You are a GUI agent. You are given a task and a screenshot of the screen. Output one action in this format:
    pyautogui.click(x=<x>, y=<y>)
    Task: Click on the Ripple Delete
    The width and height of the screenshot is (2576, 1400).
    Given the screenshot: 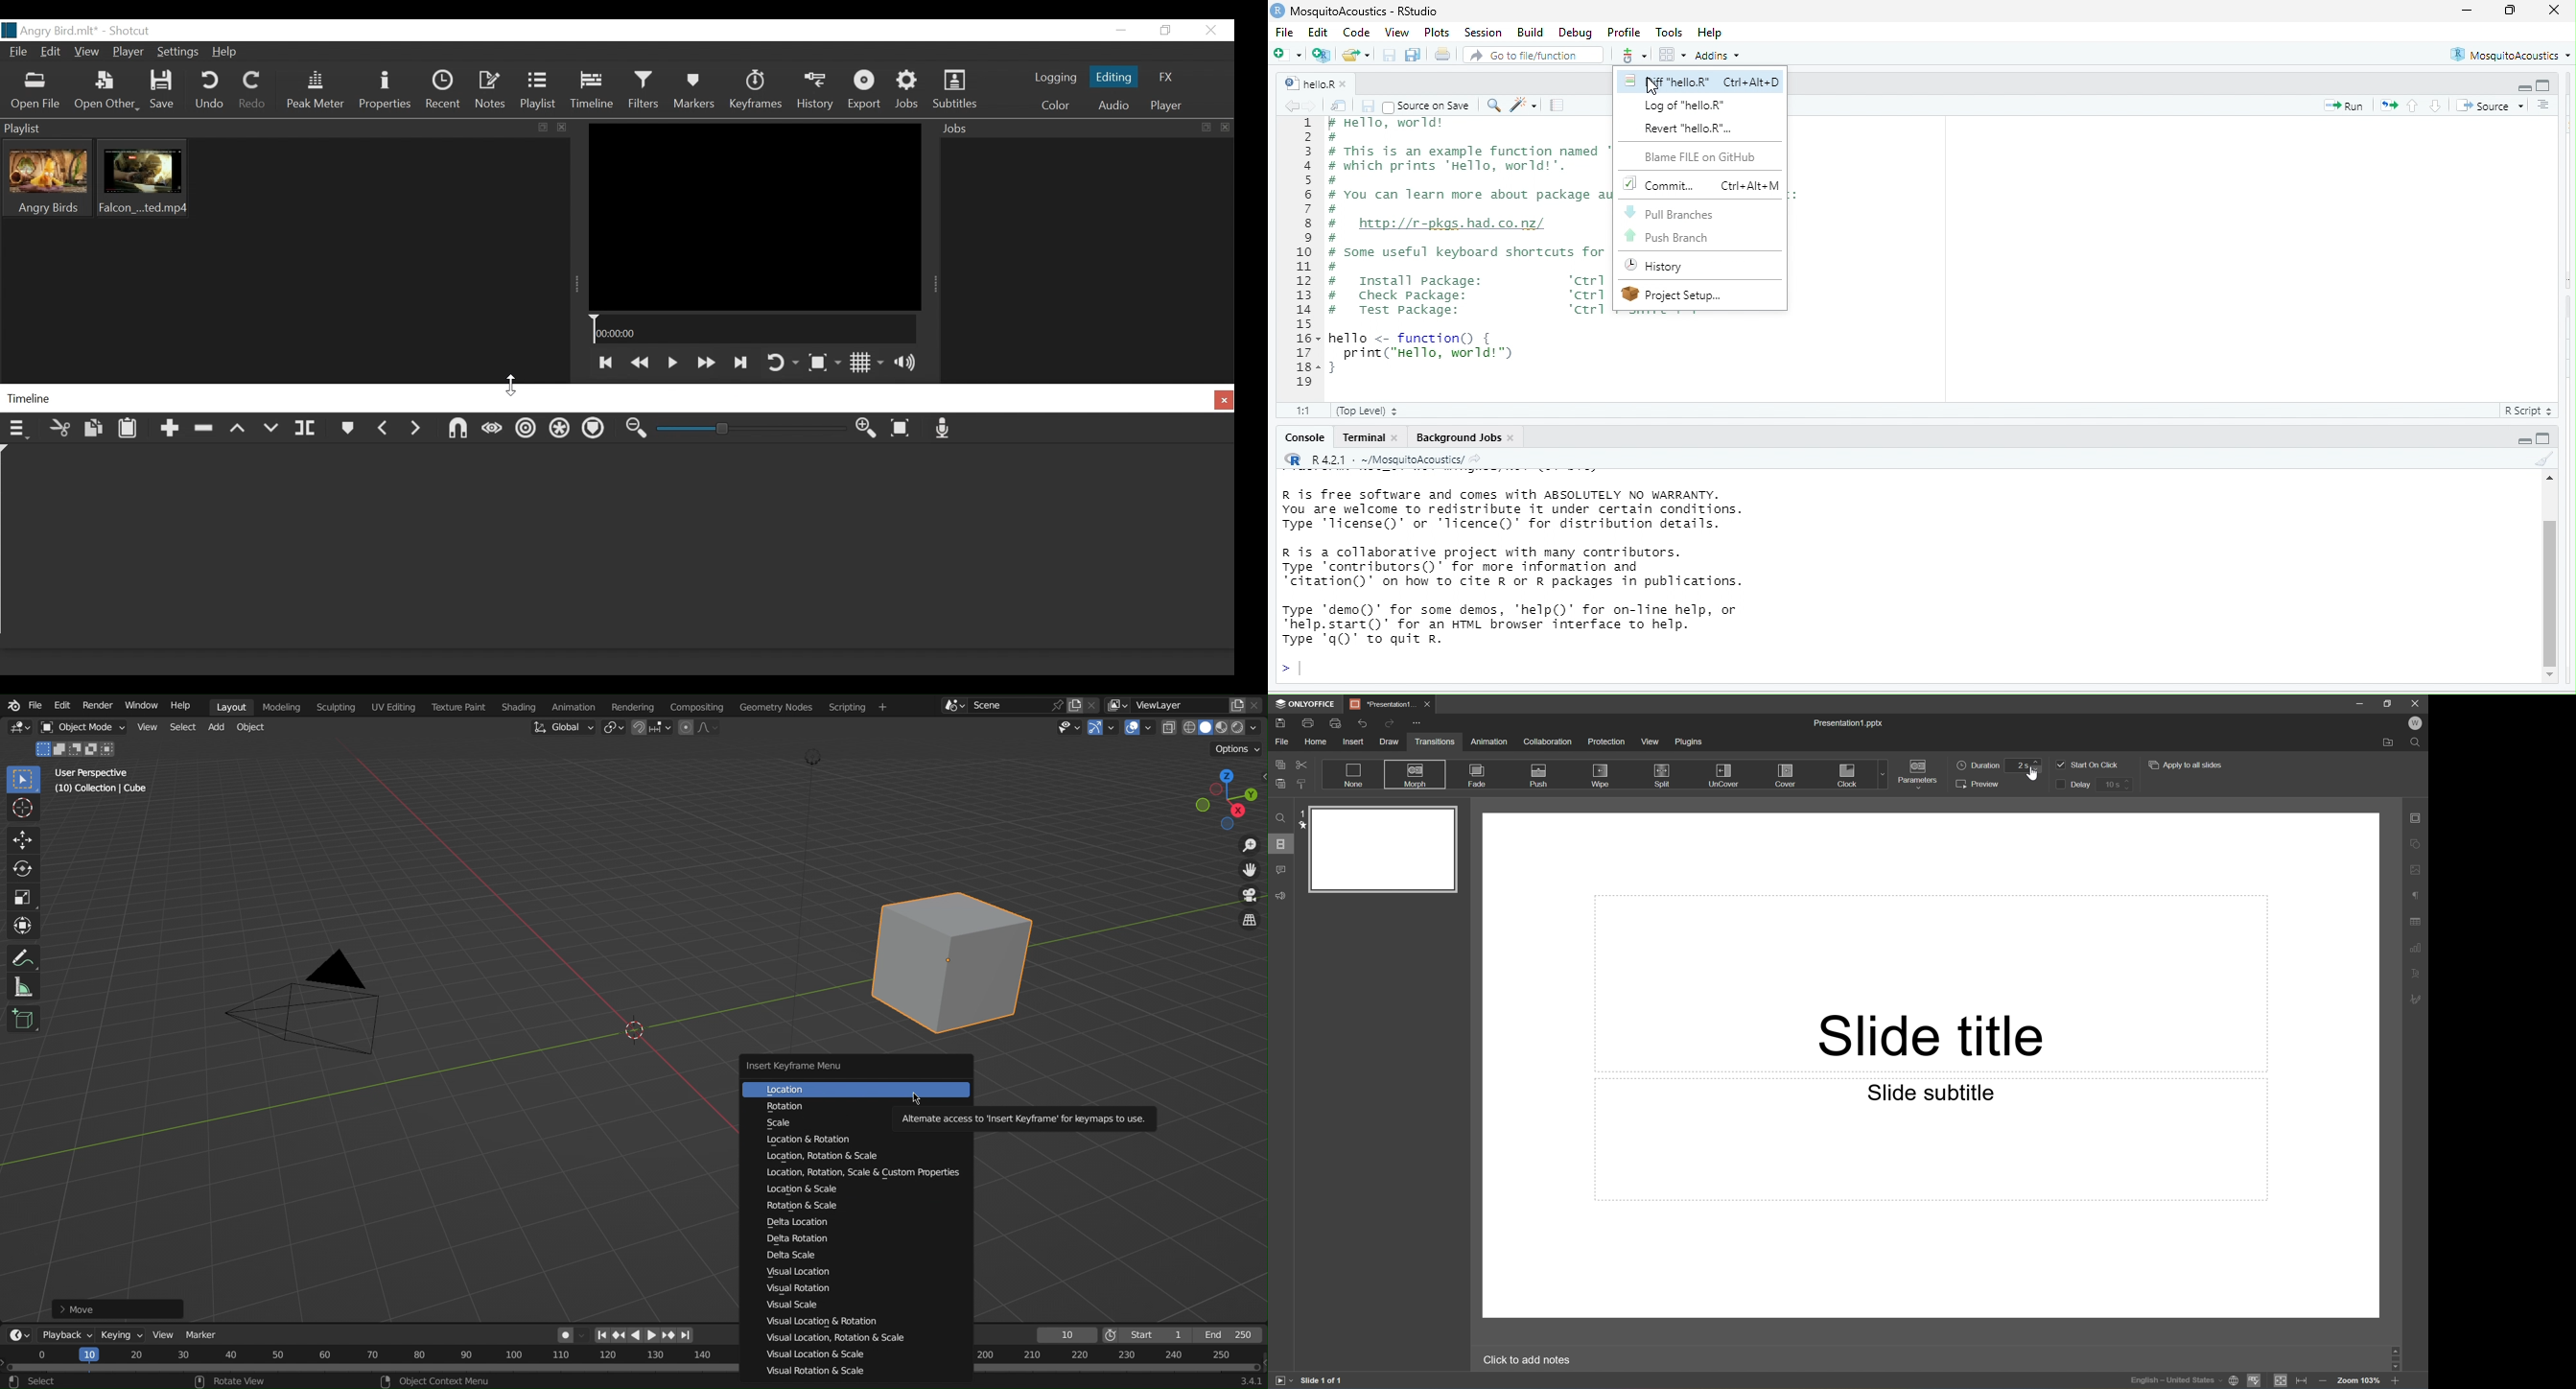 What is the action you would take?
    pyautogui.click(x=203, y=432)
    